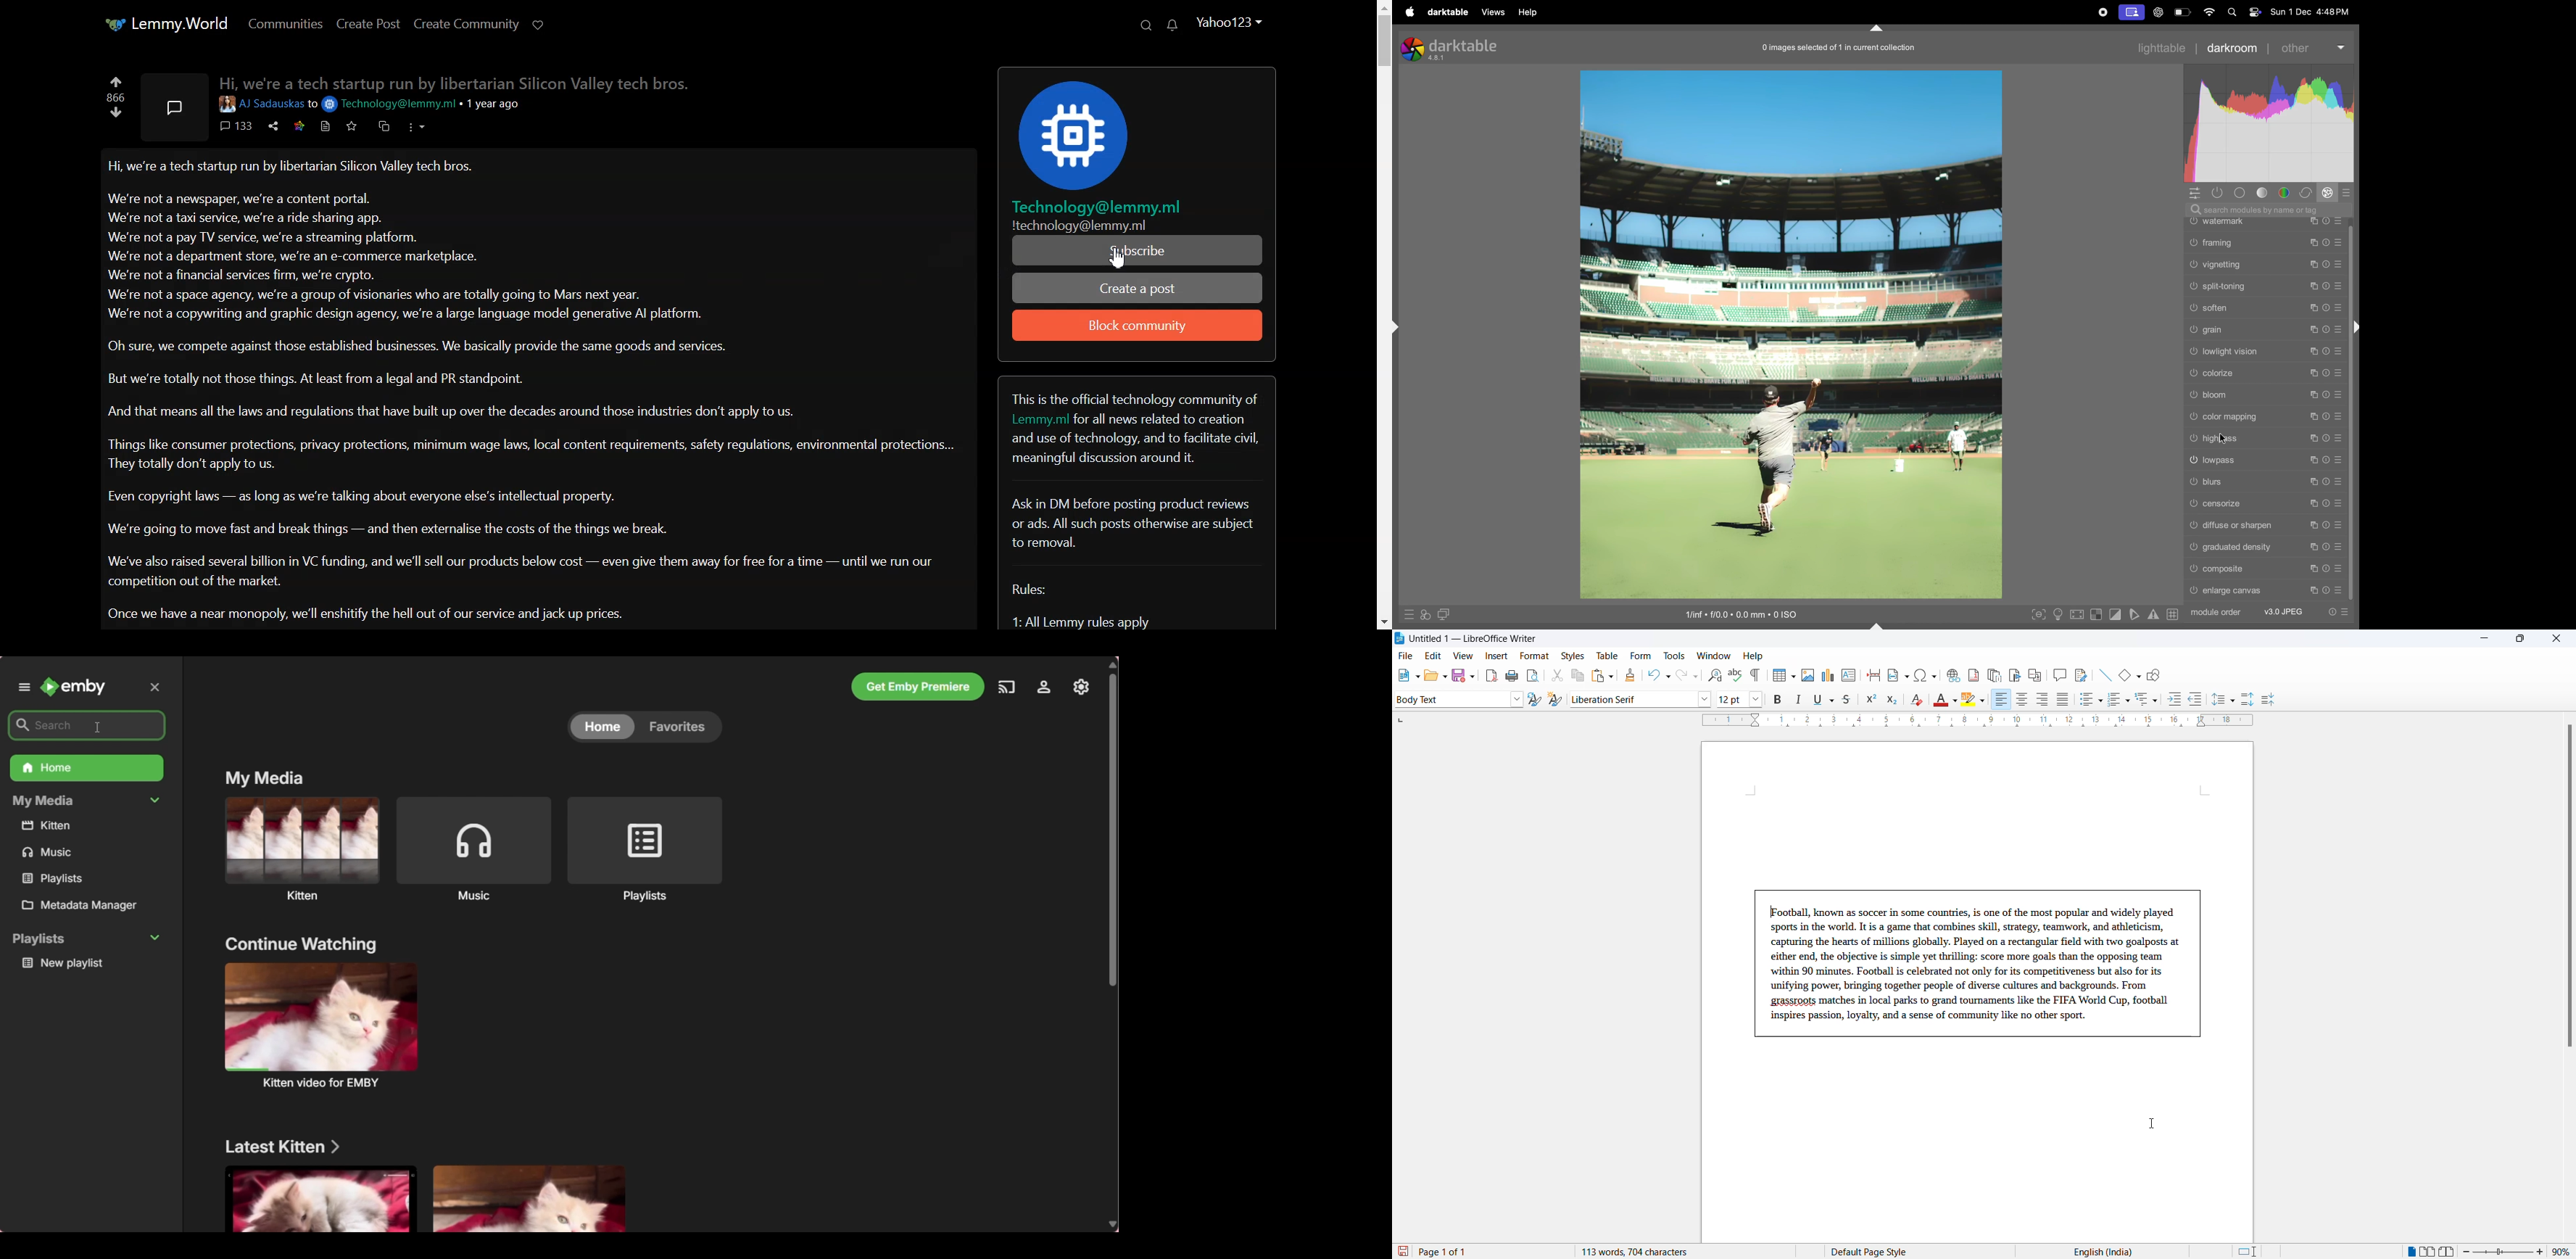 This screenshot has height=1260, width=2576. What do you see at coordinates (1465, 655) in the screenshot?
I see `view` at bounding box center [1465, 655].